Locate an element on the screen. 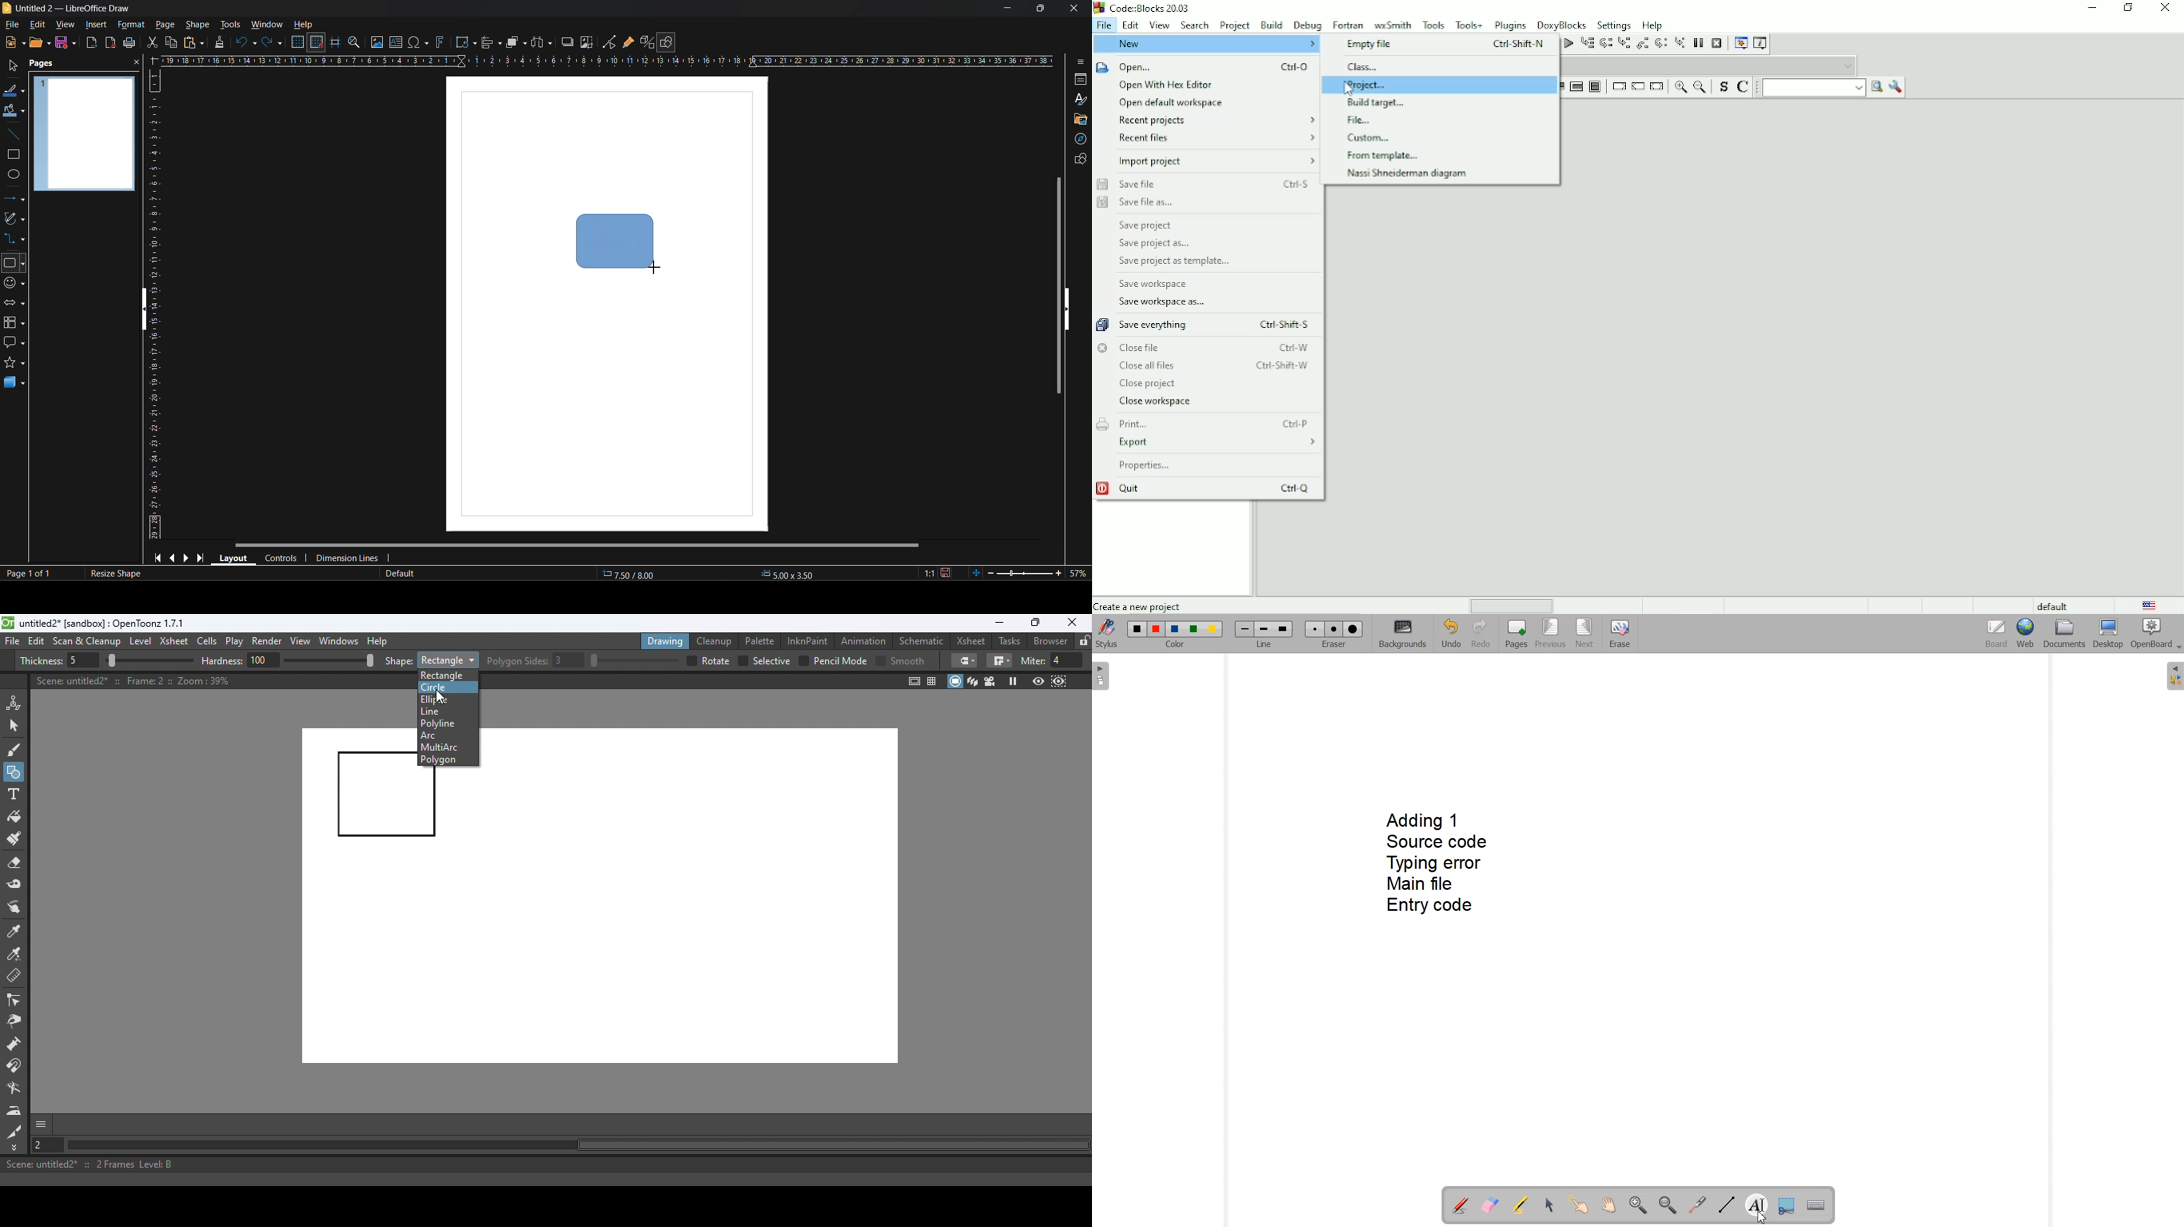 This screenshot has height=1232, width=2184. insert line is located at coordinates (17, 136).